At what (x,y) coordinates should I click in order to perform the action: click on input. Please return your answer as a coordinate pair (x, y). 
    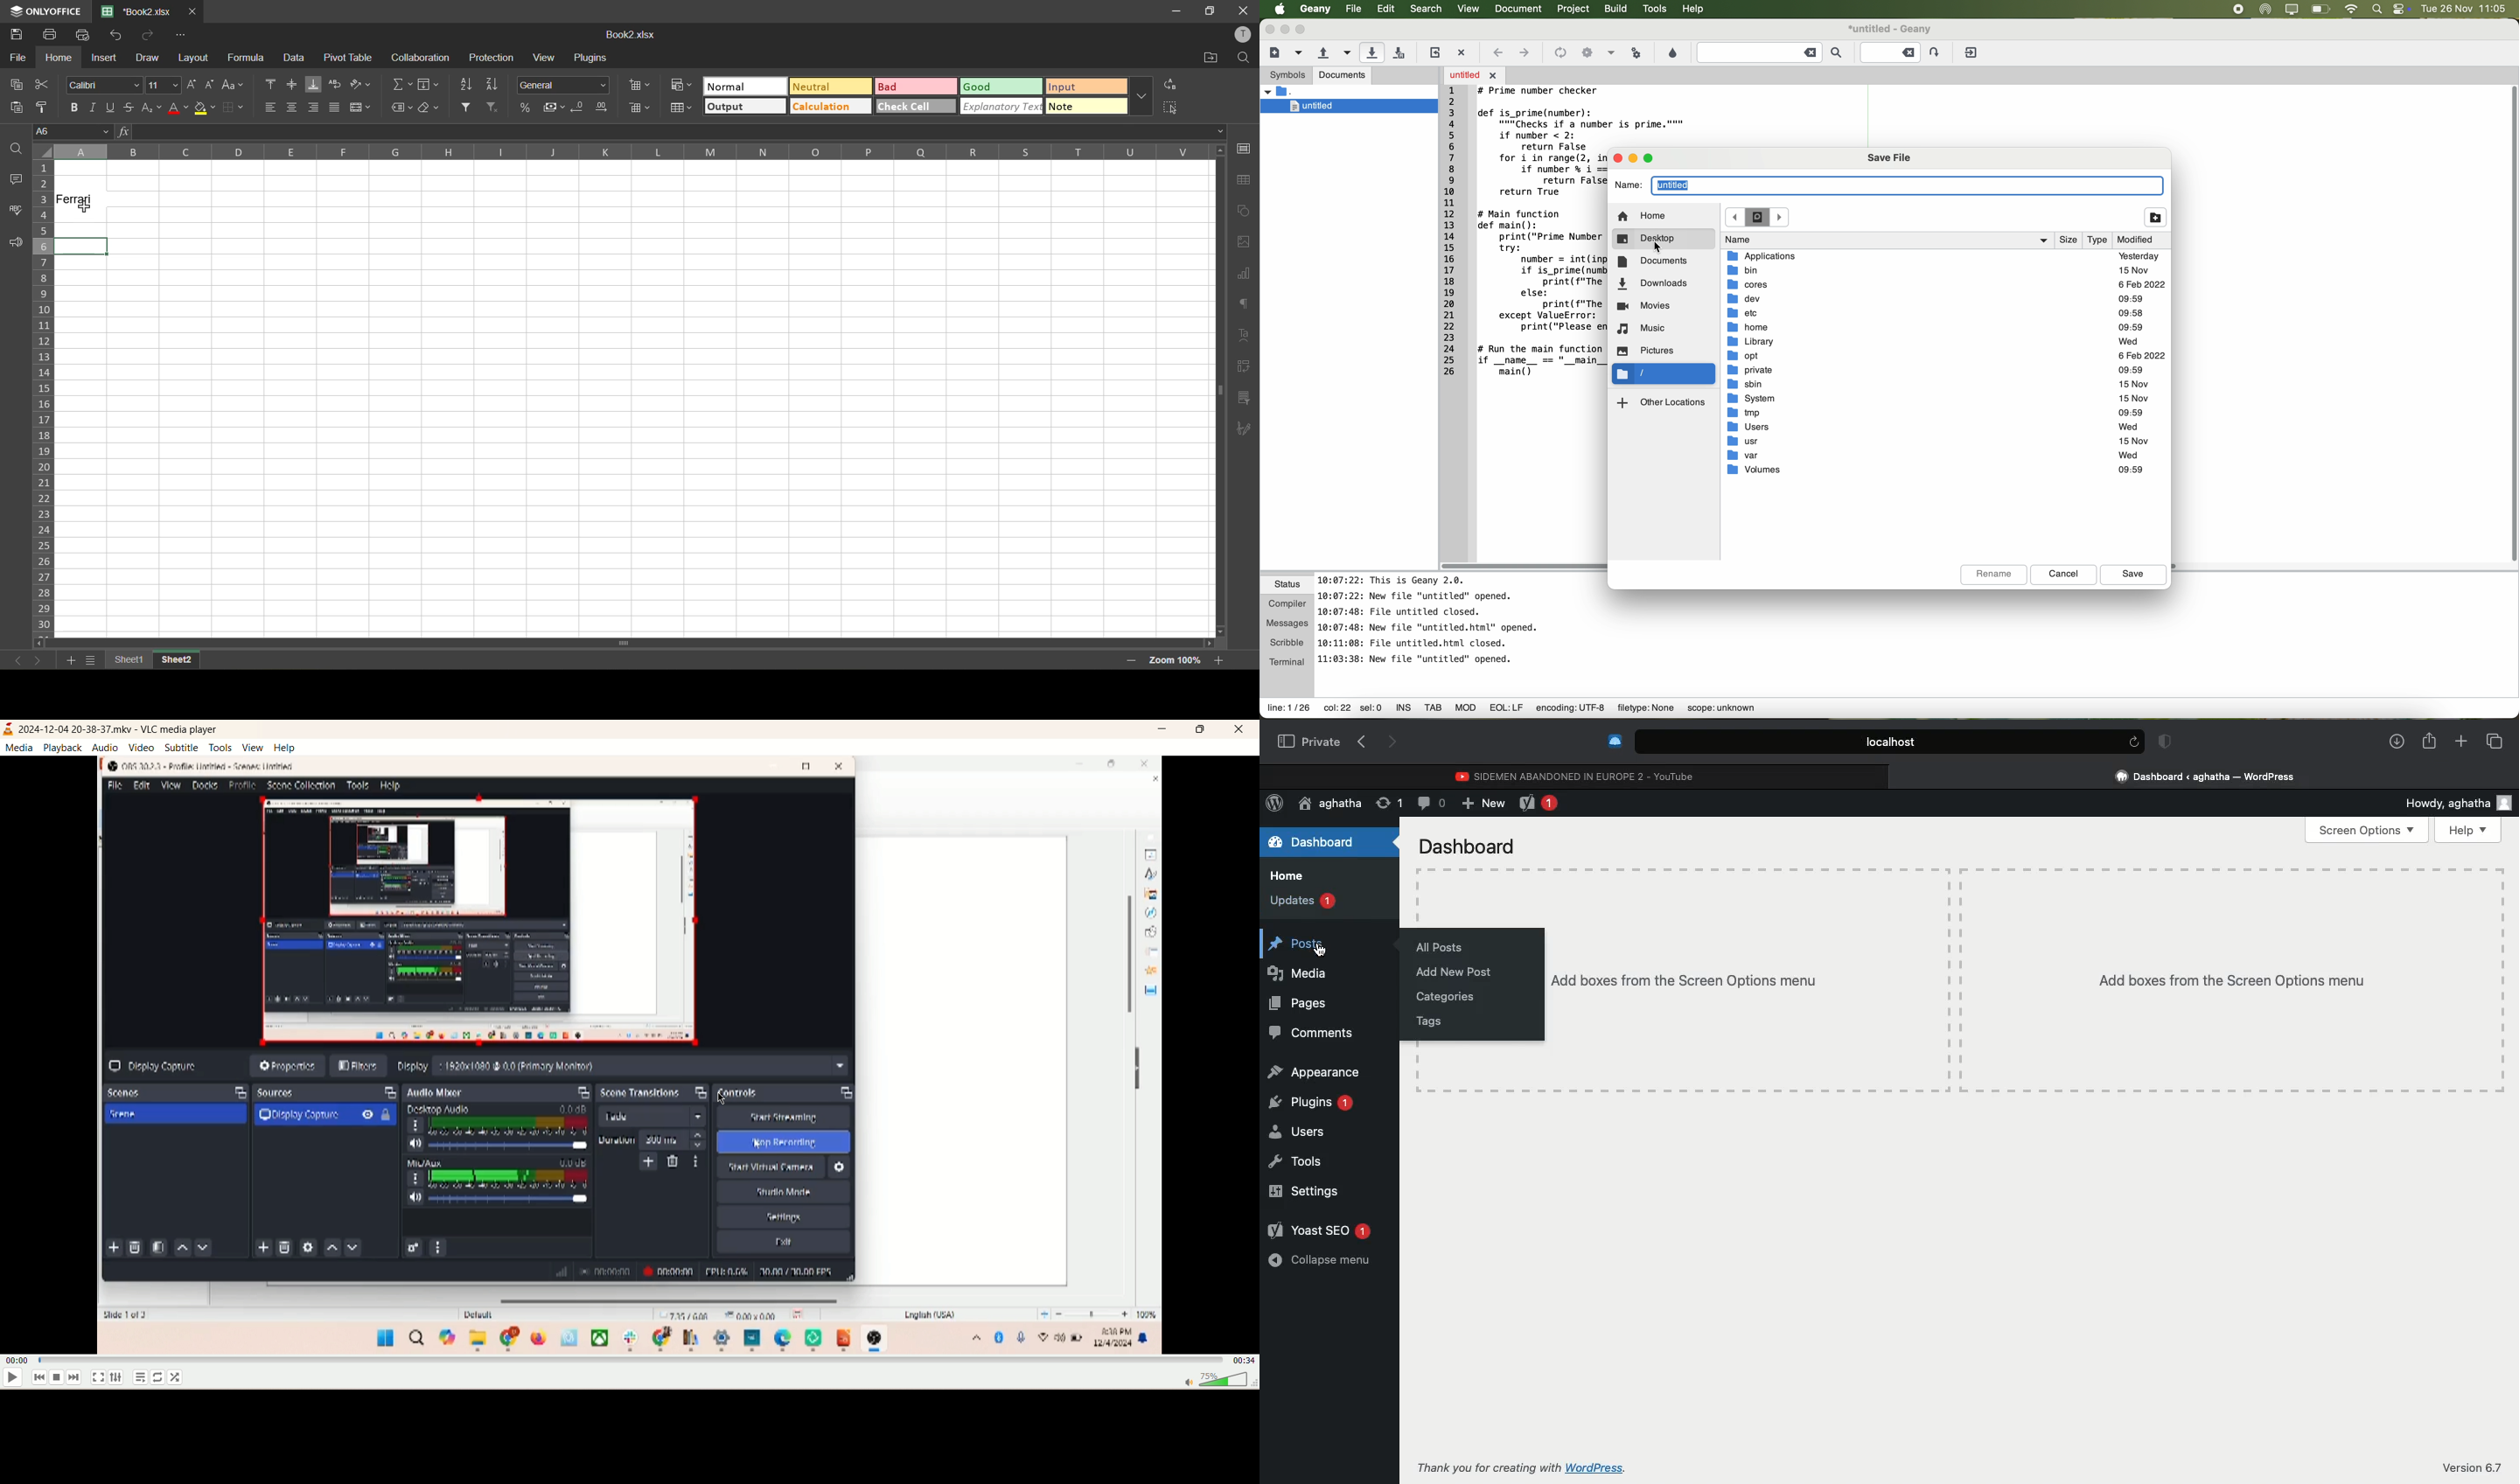
    Looking at the image, I should click on (1086, 88).